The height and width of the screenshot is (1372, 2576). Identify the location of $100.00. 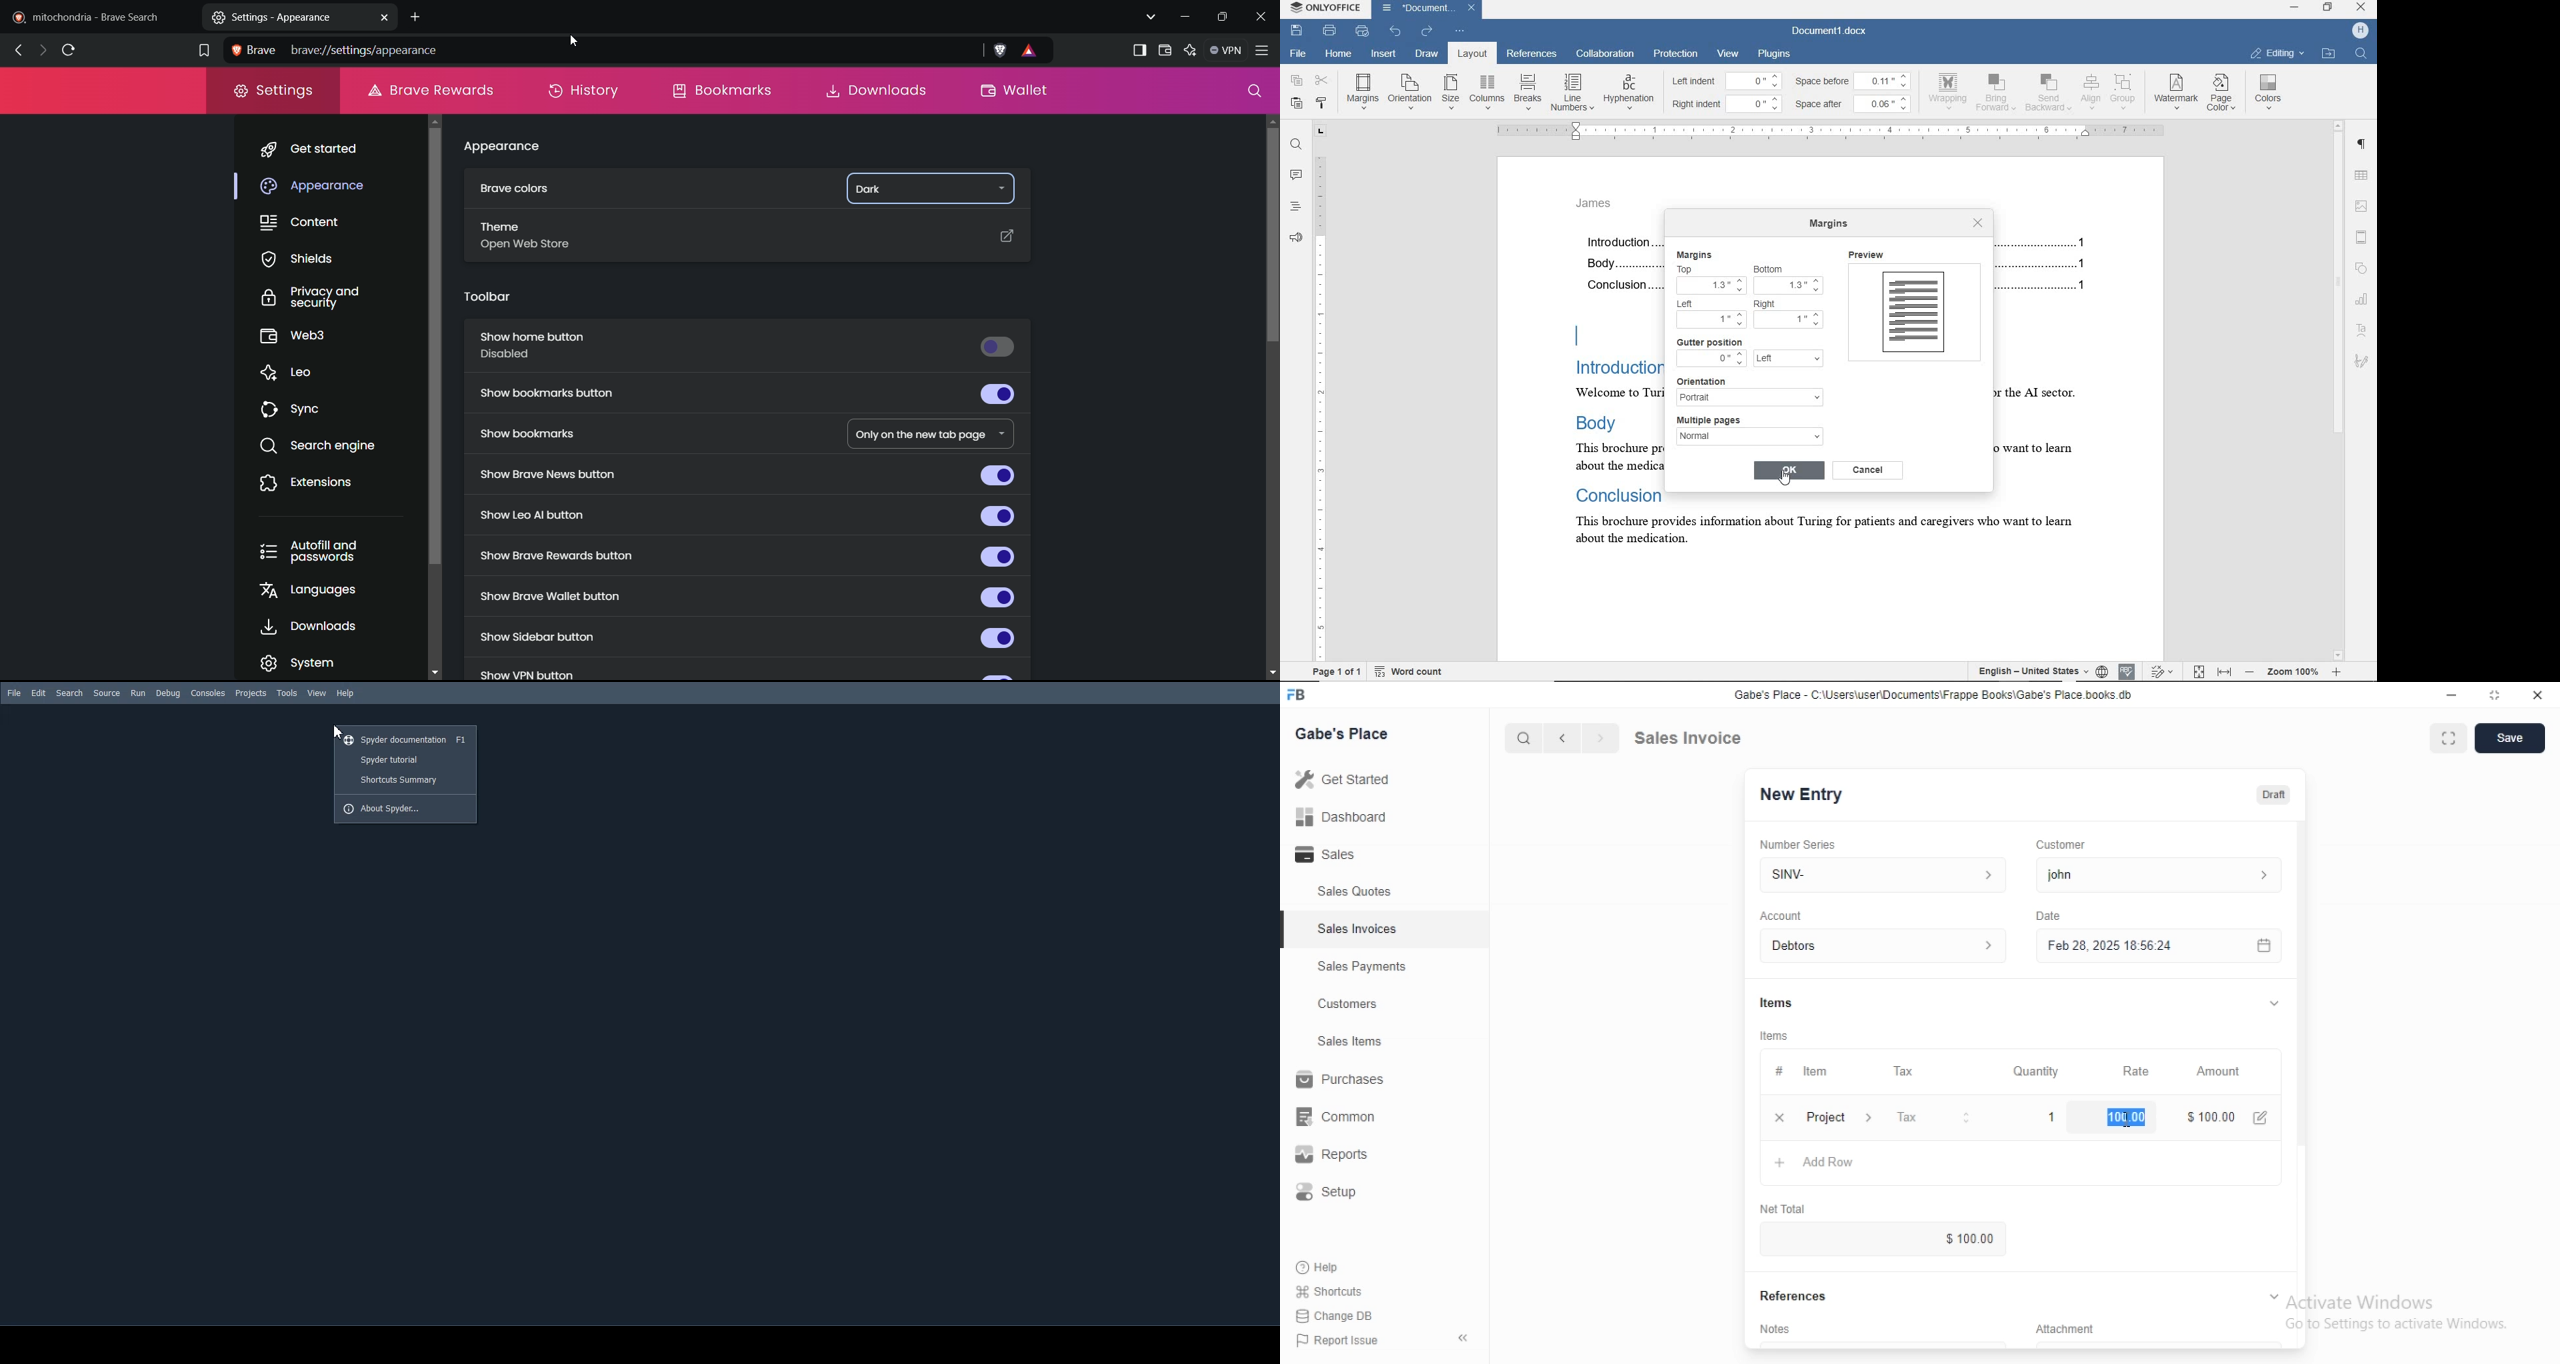
(2207, 1115).